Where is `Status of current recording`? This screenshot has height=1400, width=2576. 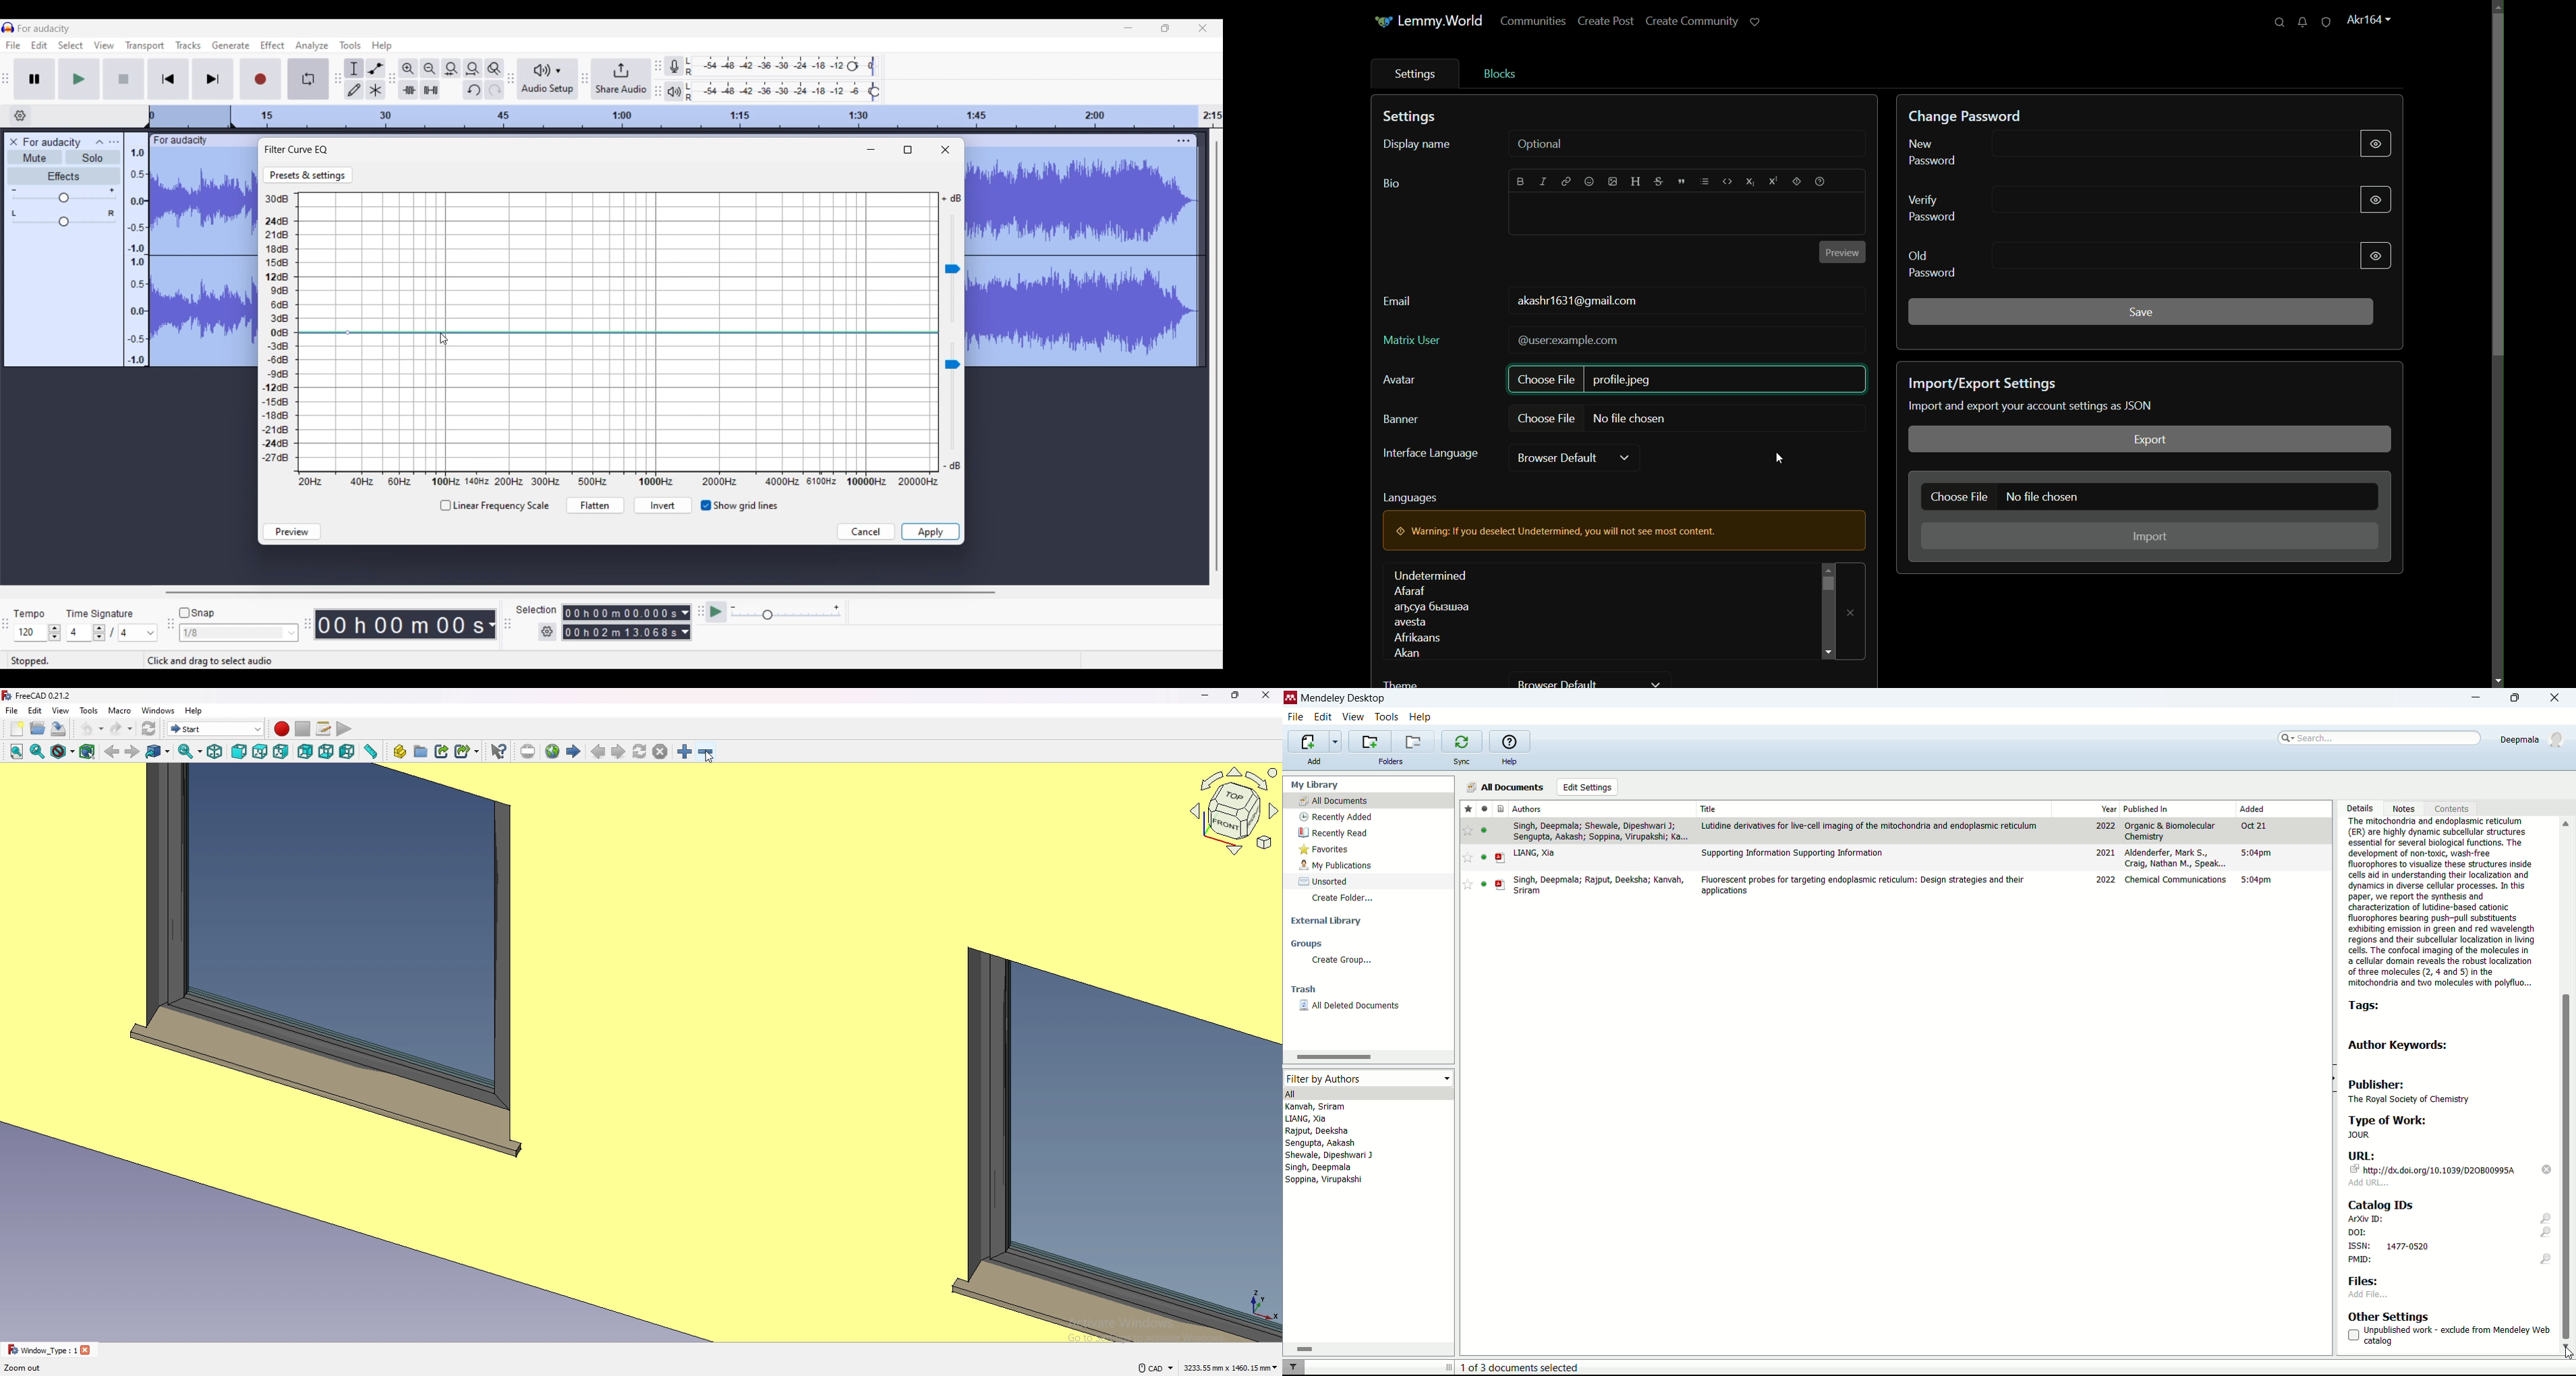 Status of current recording is located at coordinates (74, 661).